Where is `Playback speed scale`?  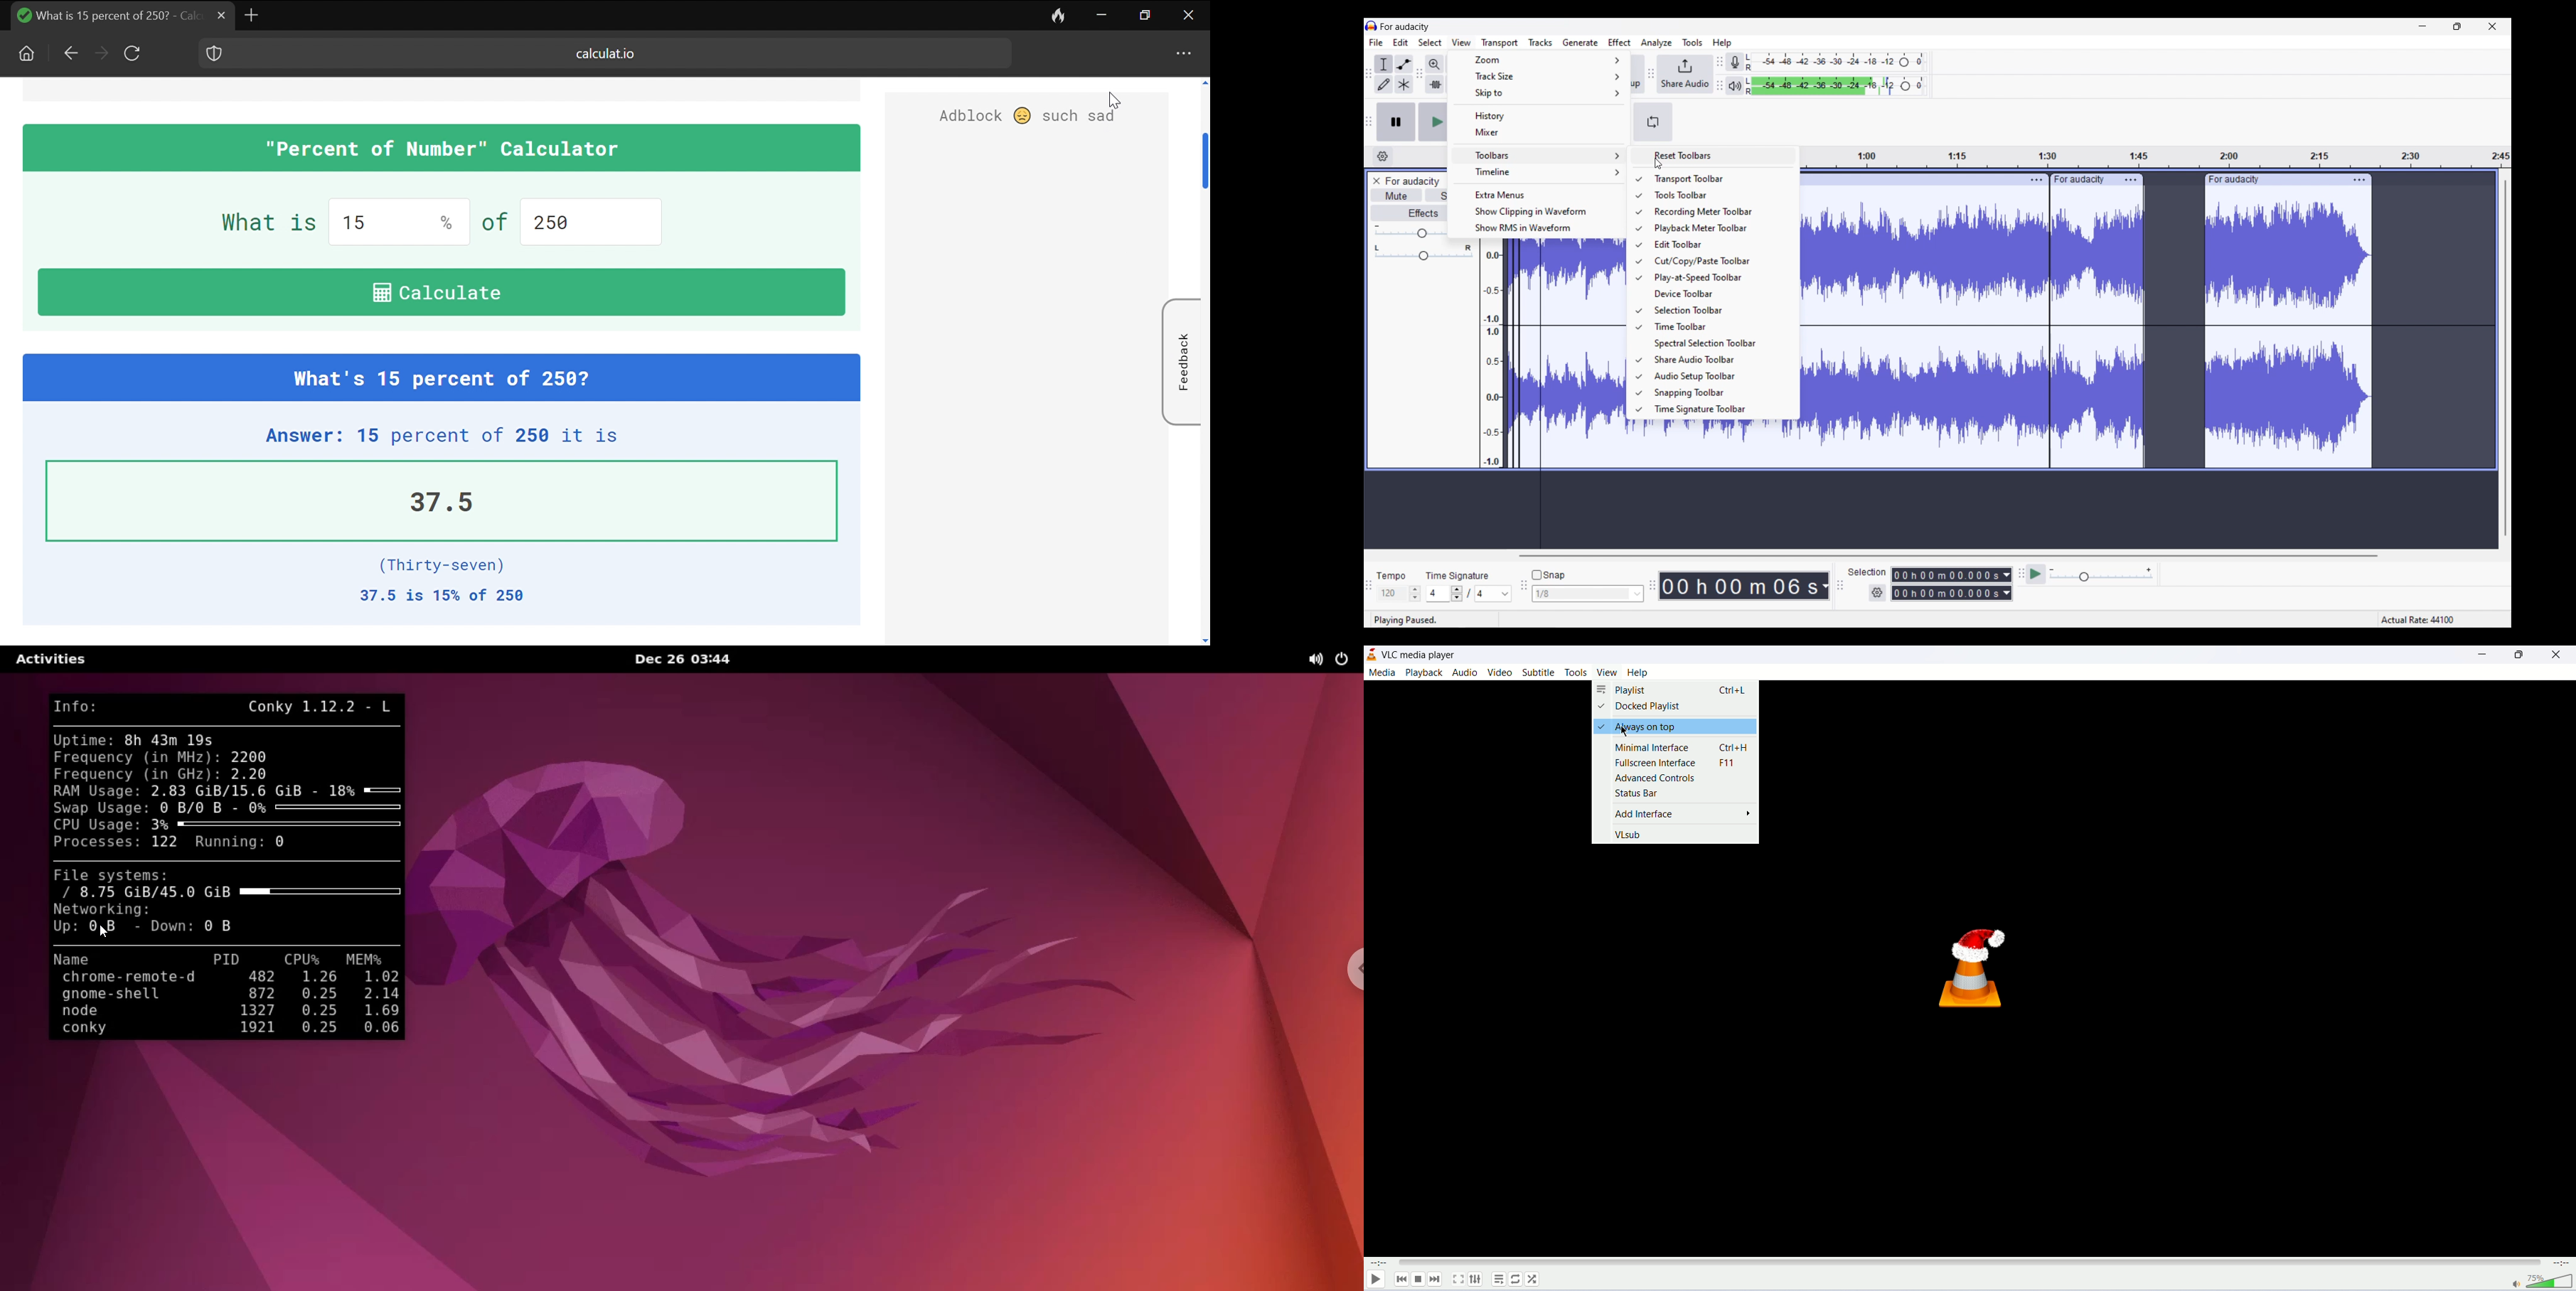 Playback speed scale is located at coordinates (2102, 575).